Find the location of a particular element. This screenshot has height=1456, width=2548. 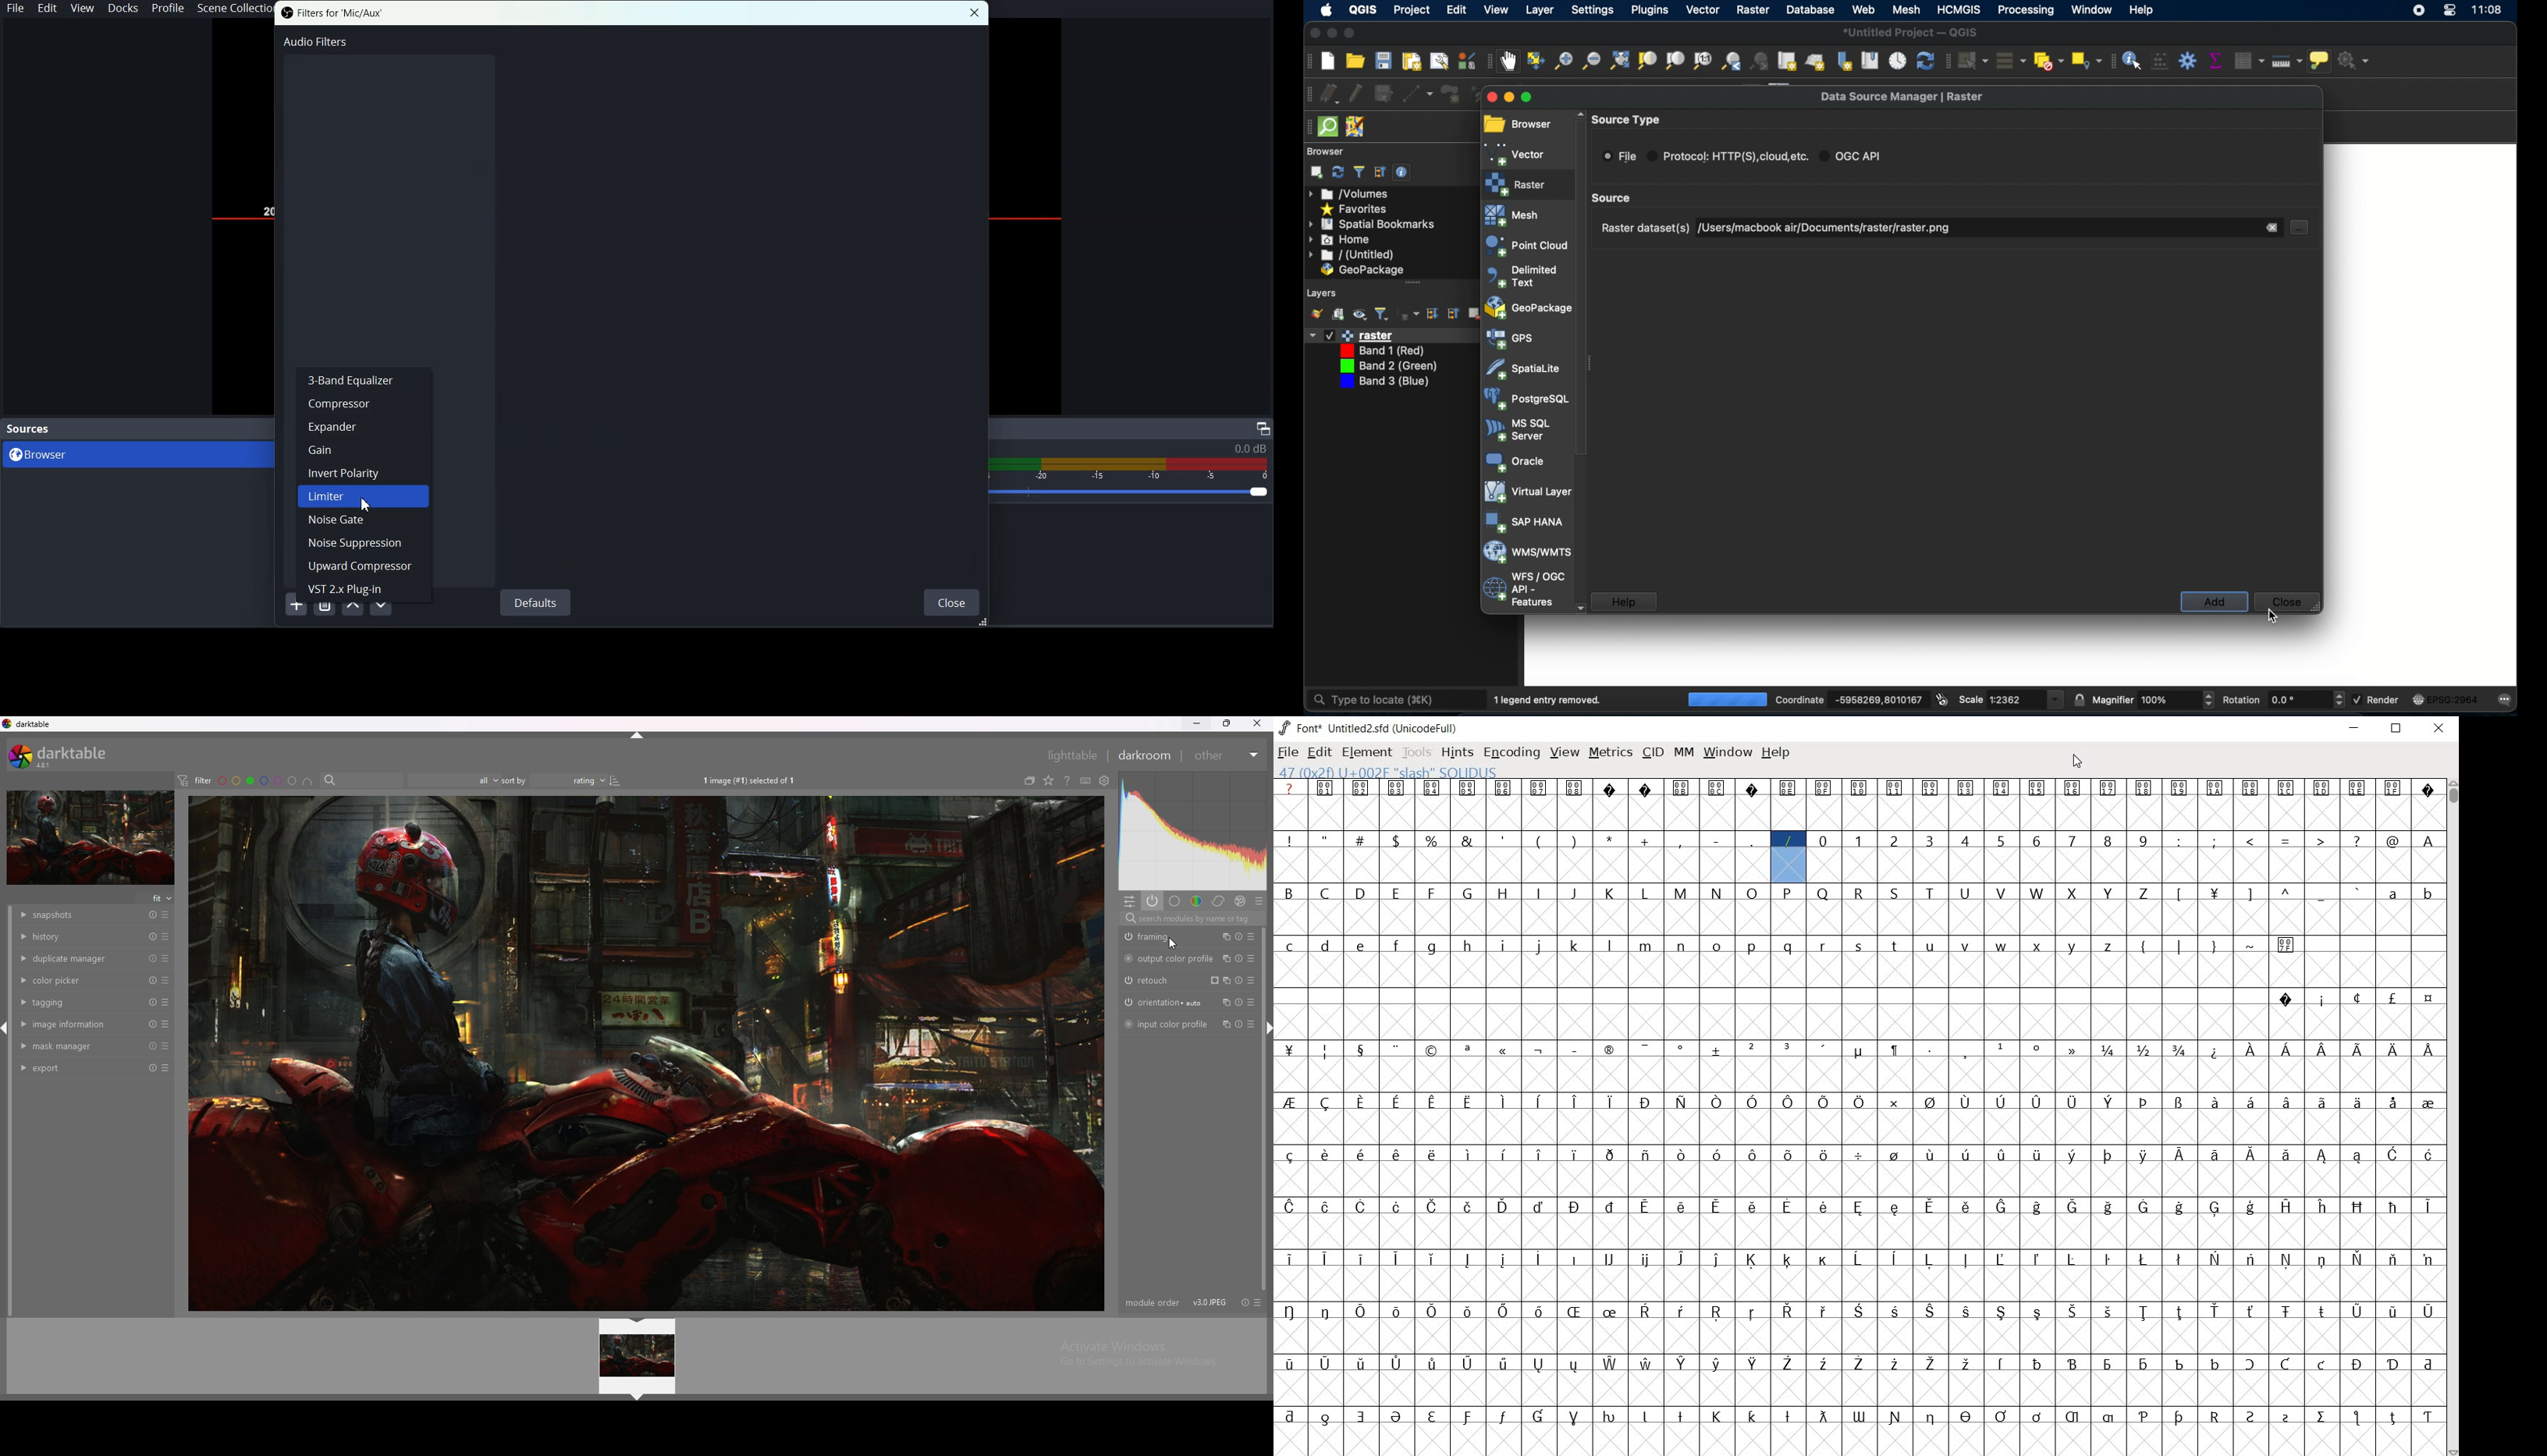

glyph is located at coordinates (2001, 1416).